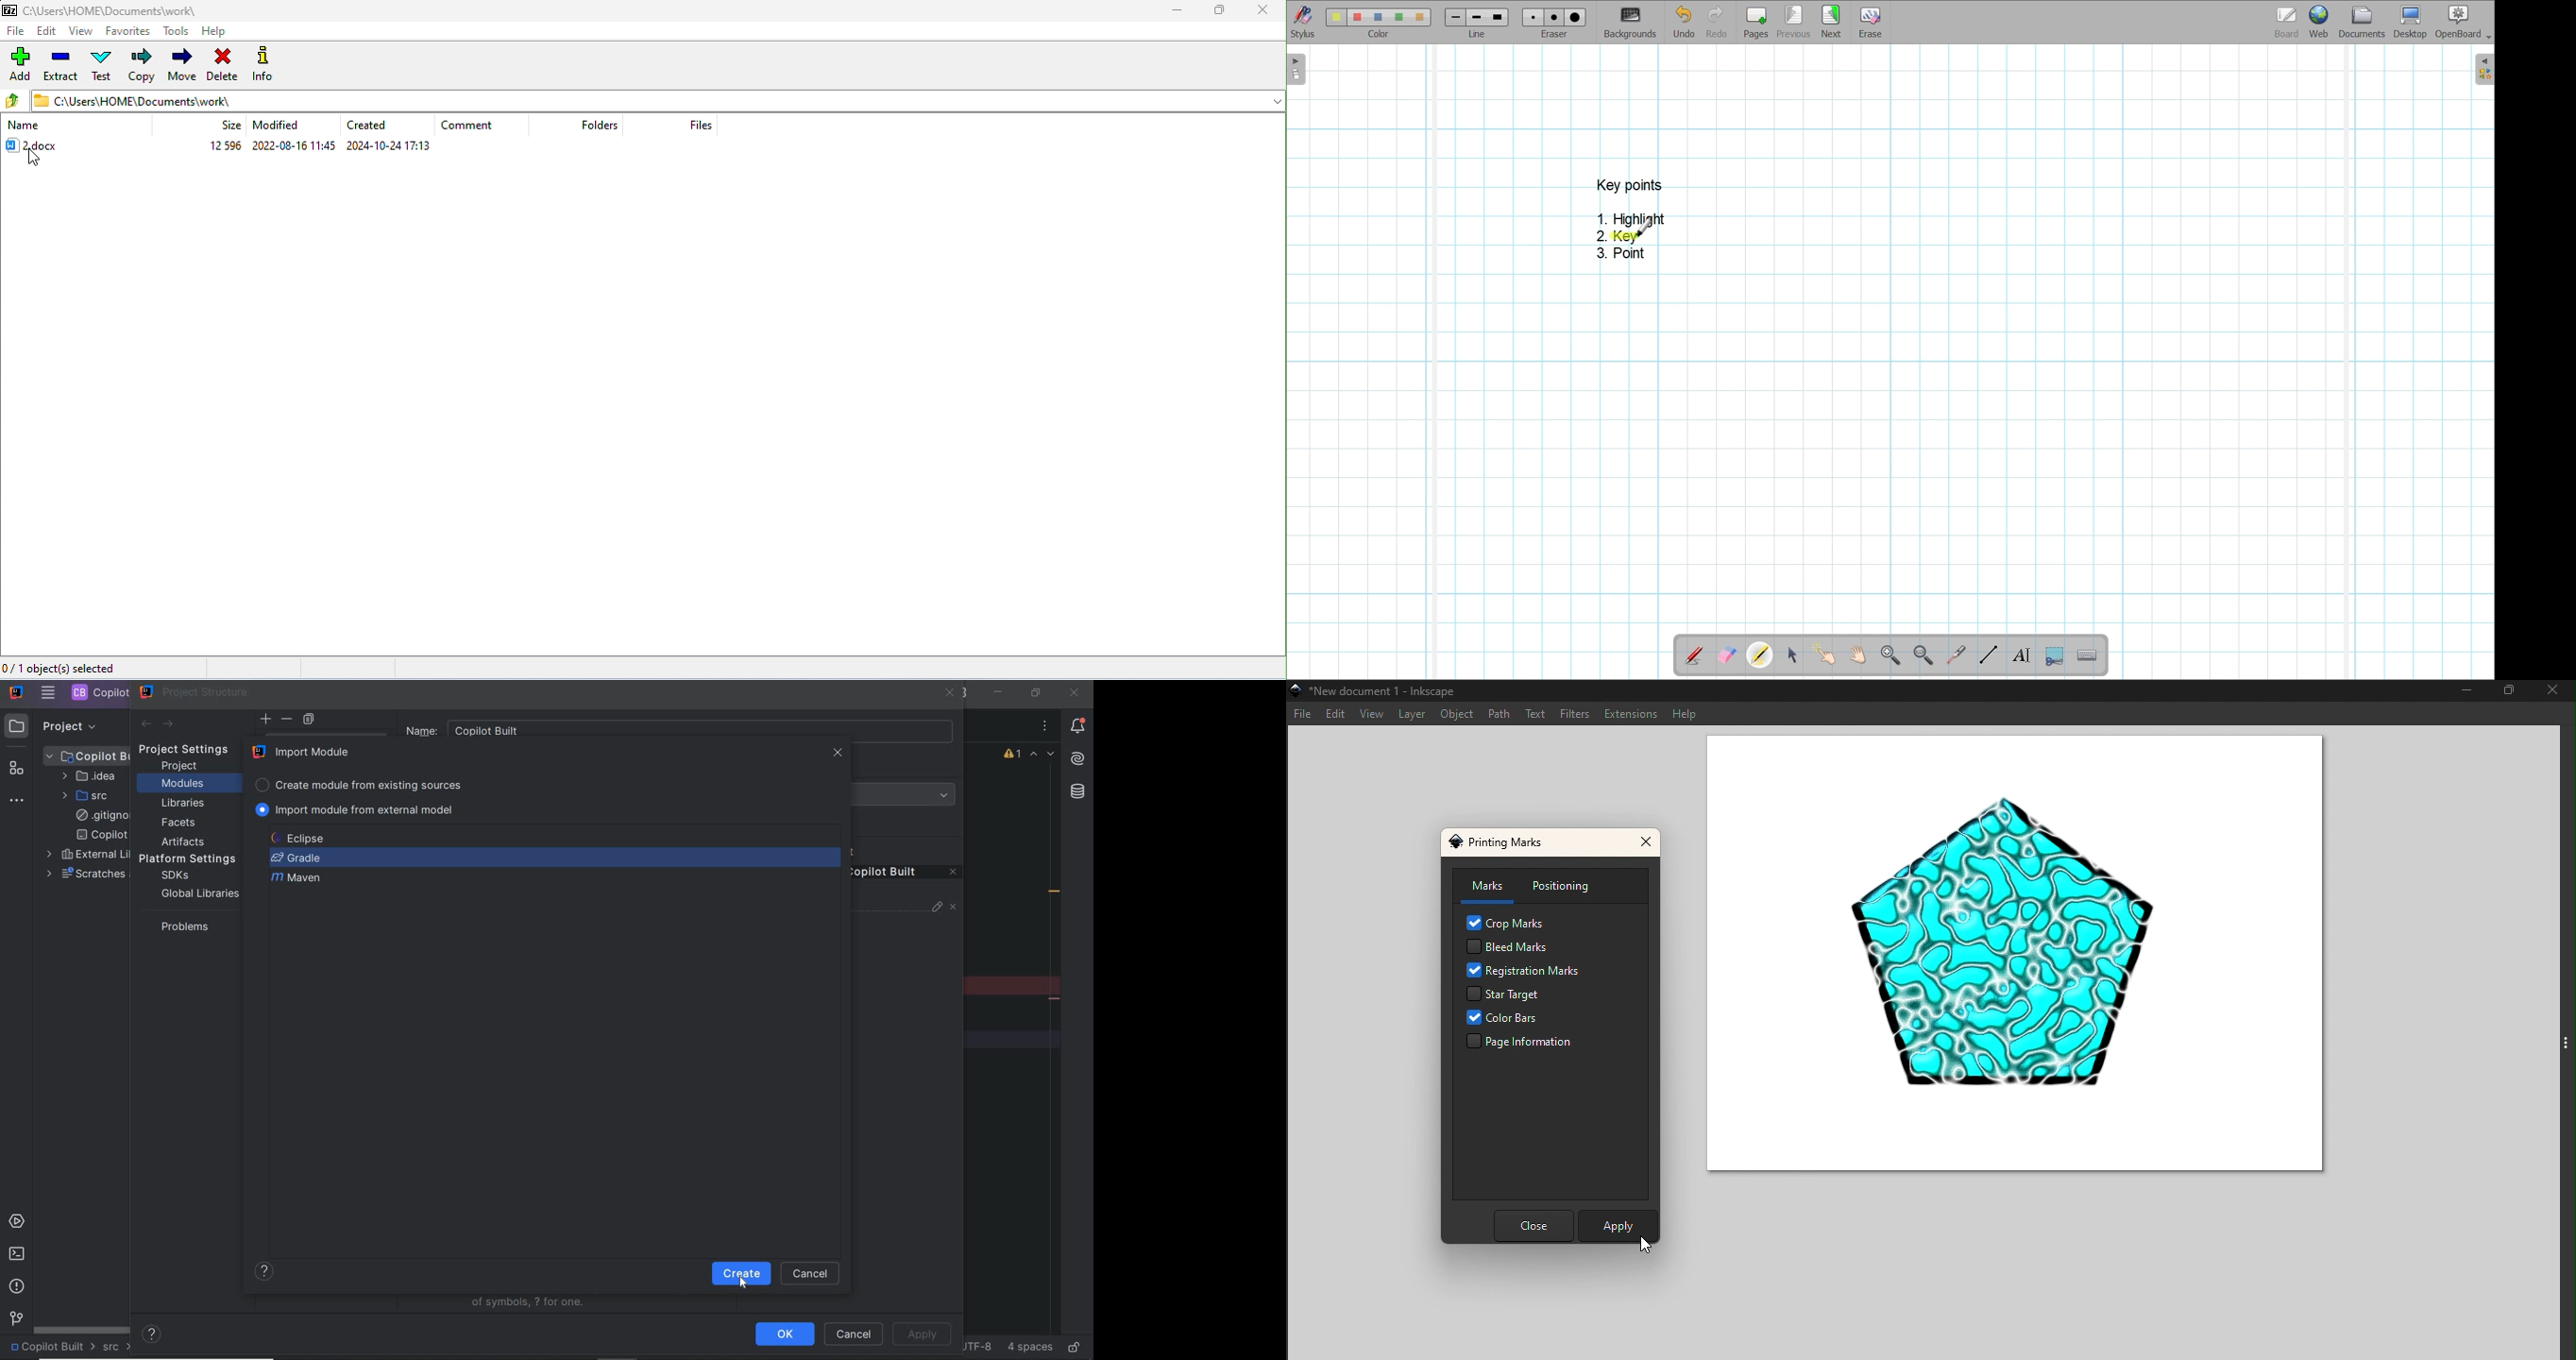  What do you see at coordinates (1717, 21) in the screenshot?
I see `Redo` at bounding box center [1717, 21].